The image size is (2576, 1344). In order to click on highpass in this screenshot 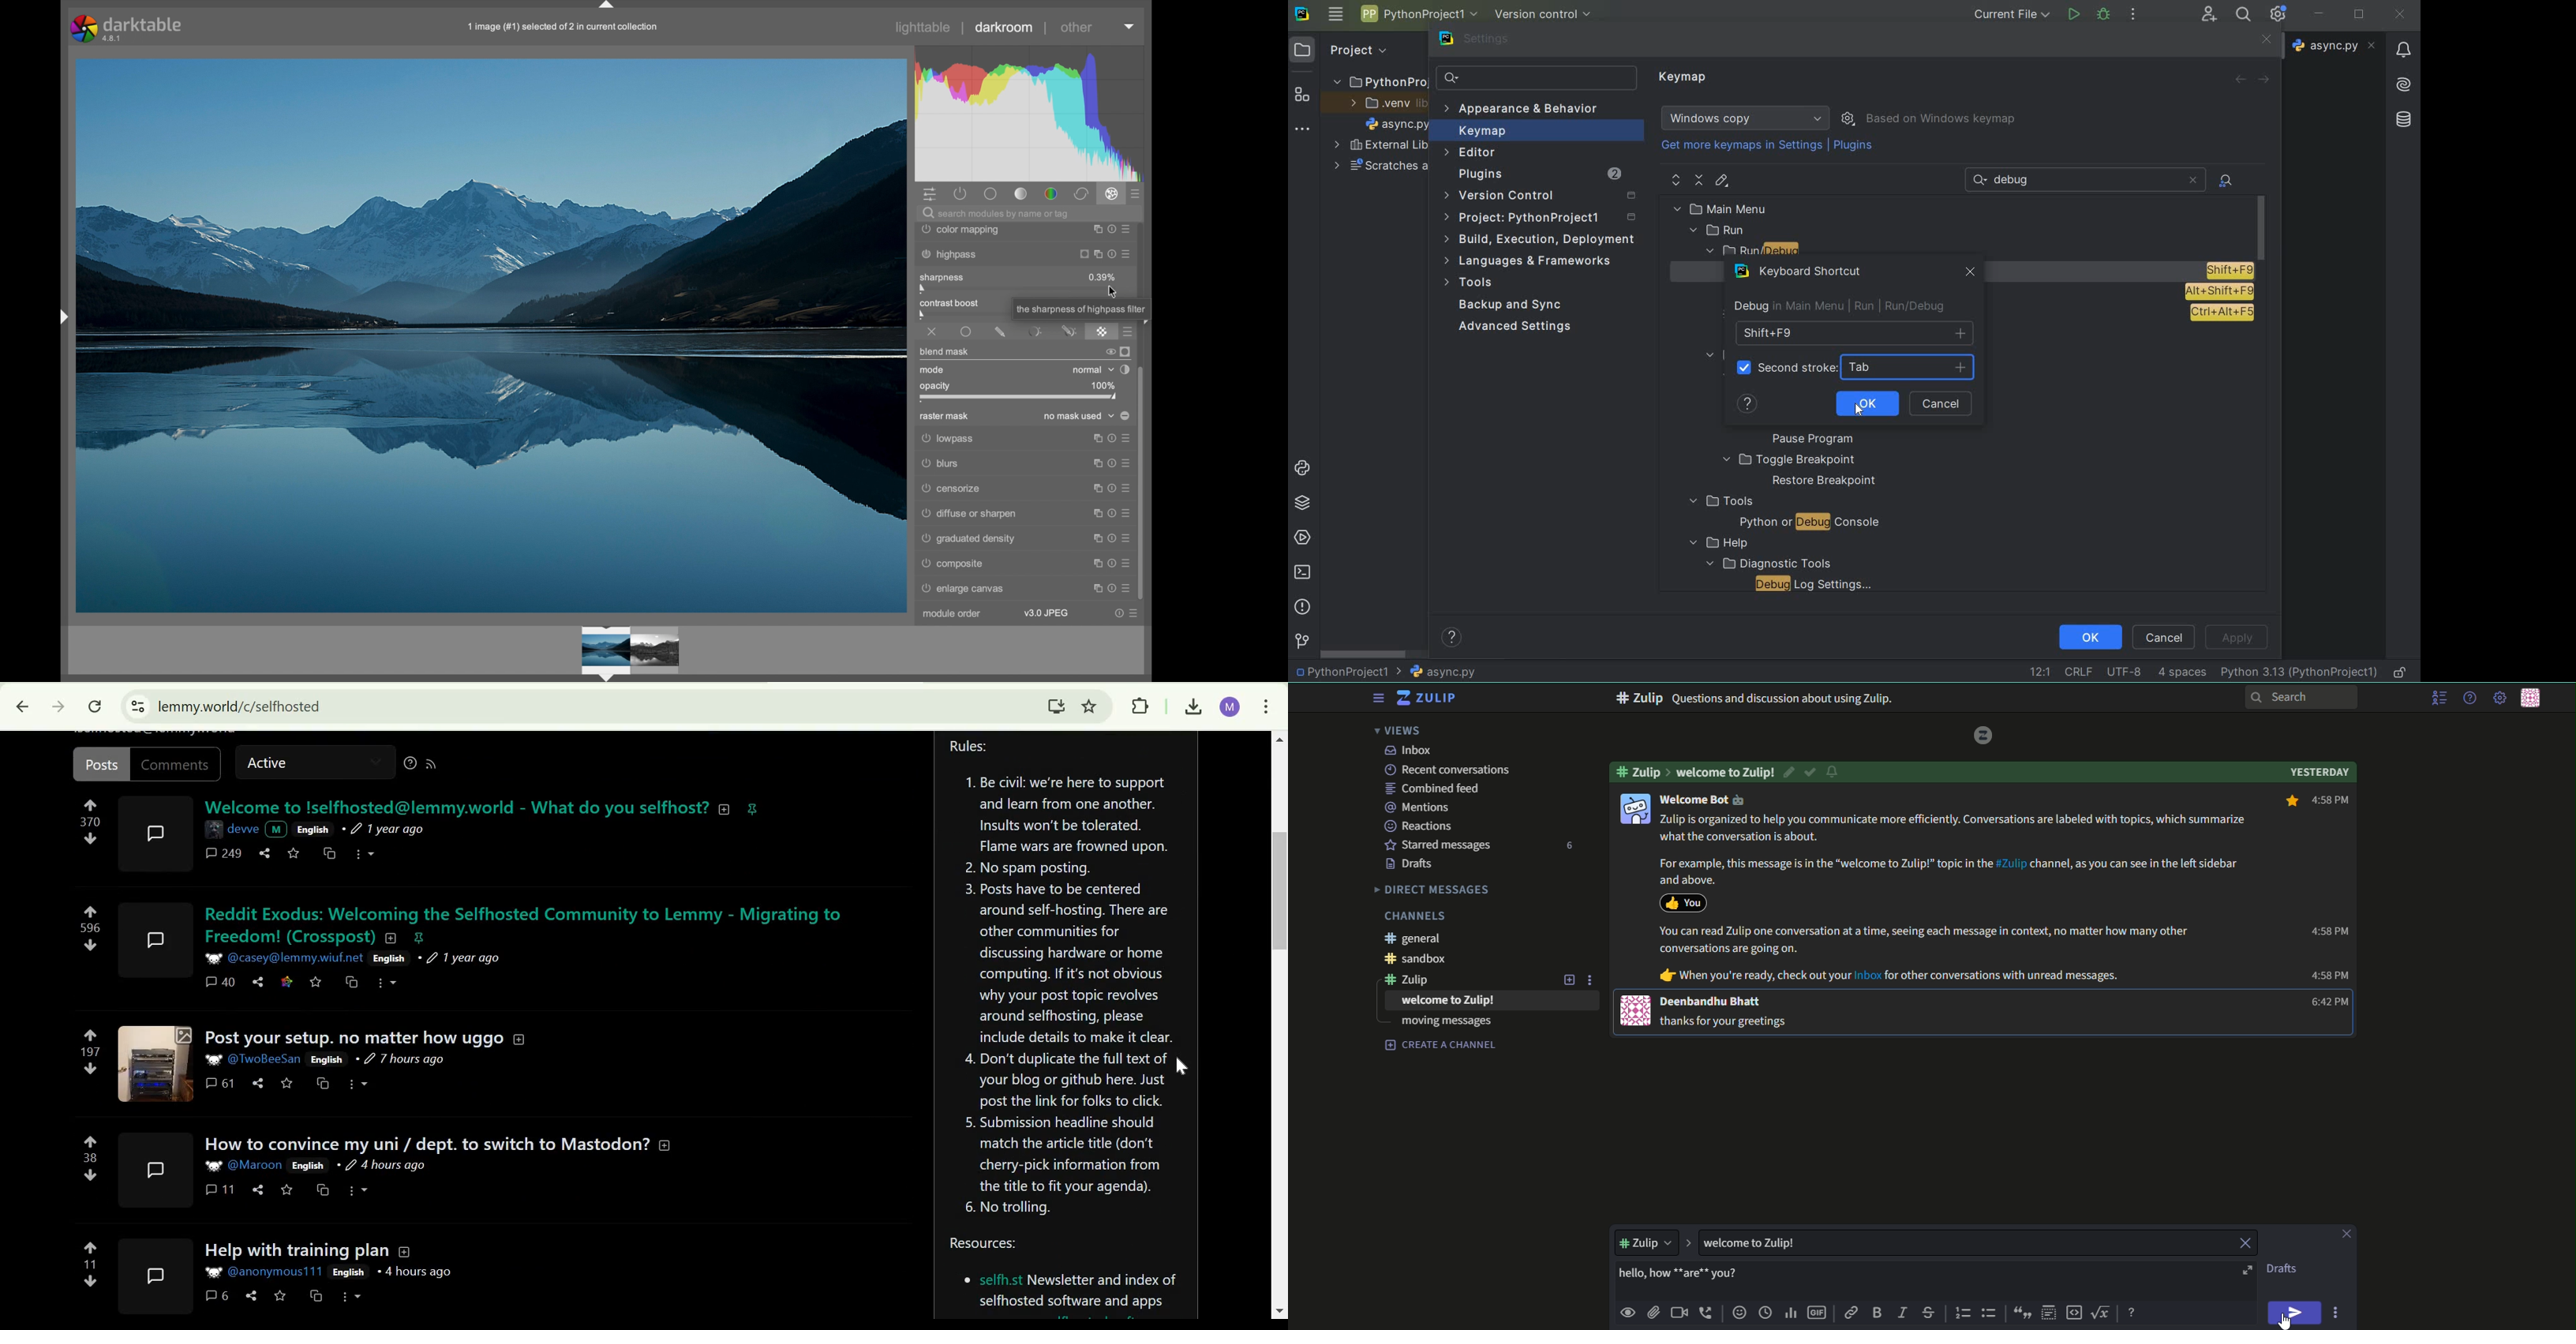, I will do `click(1023, 255)`.